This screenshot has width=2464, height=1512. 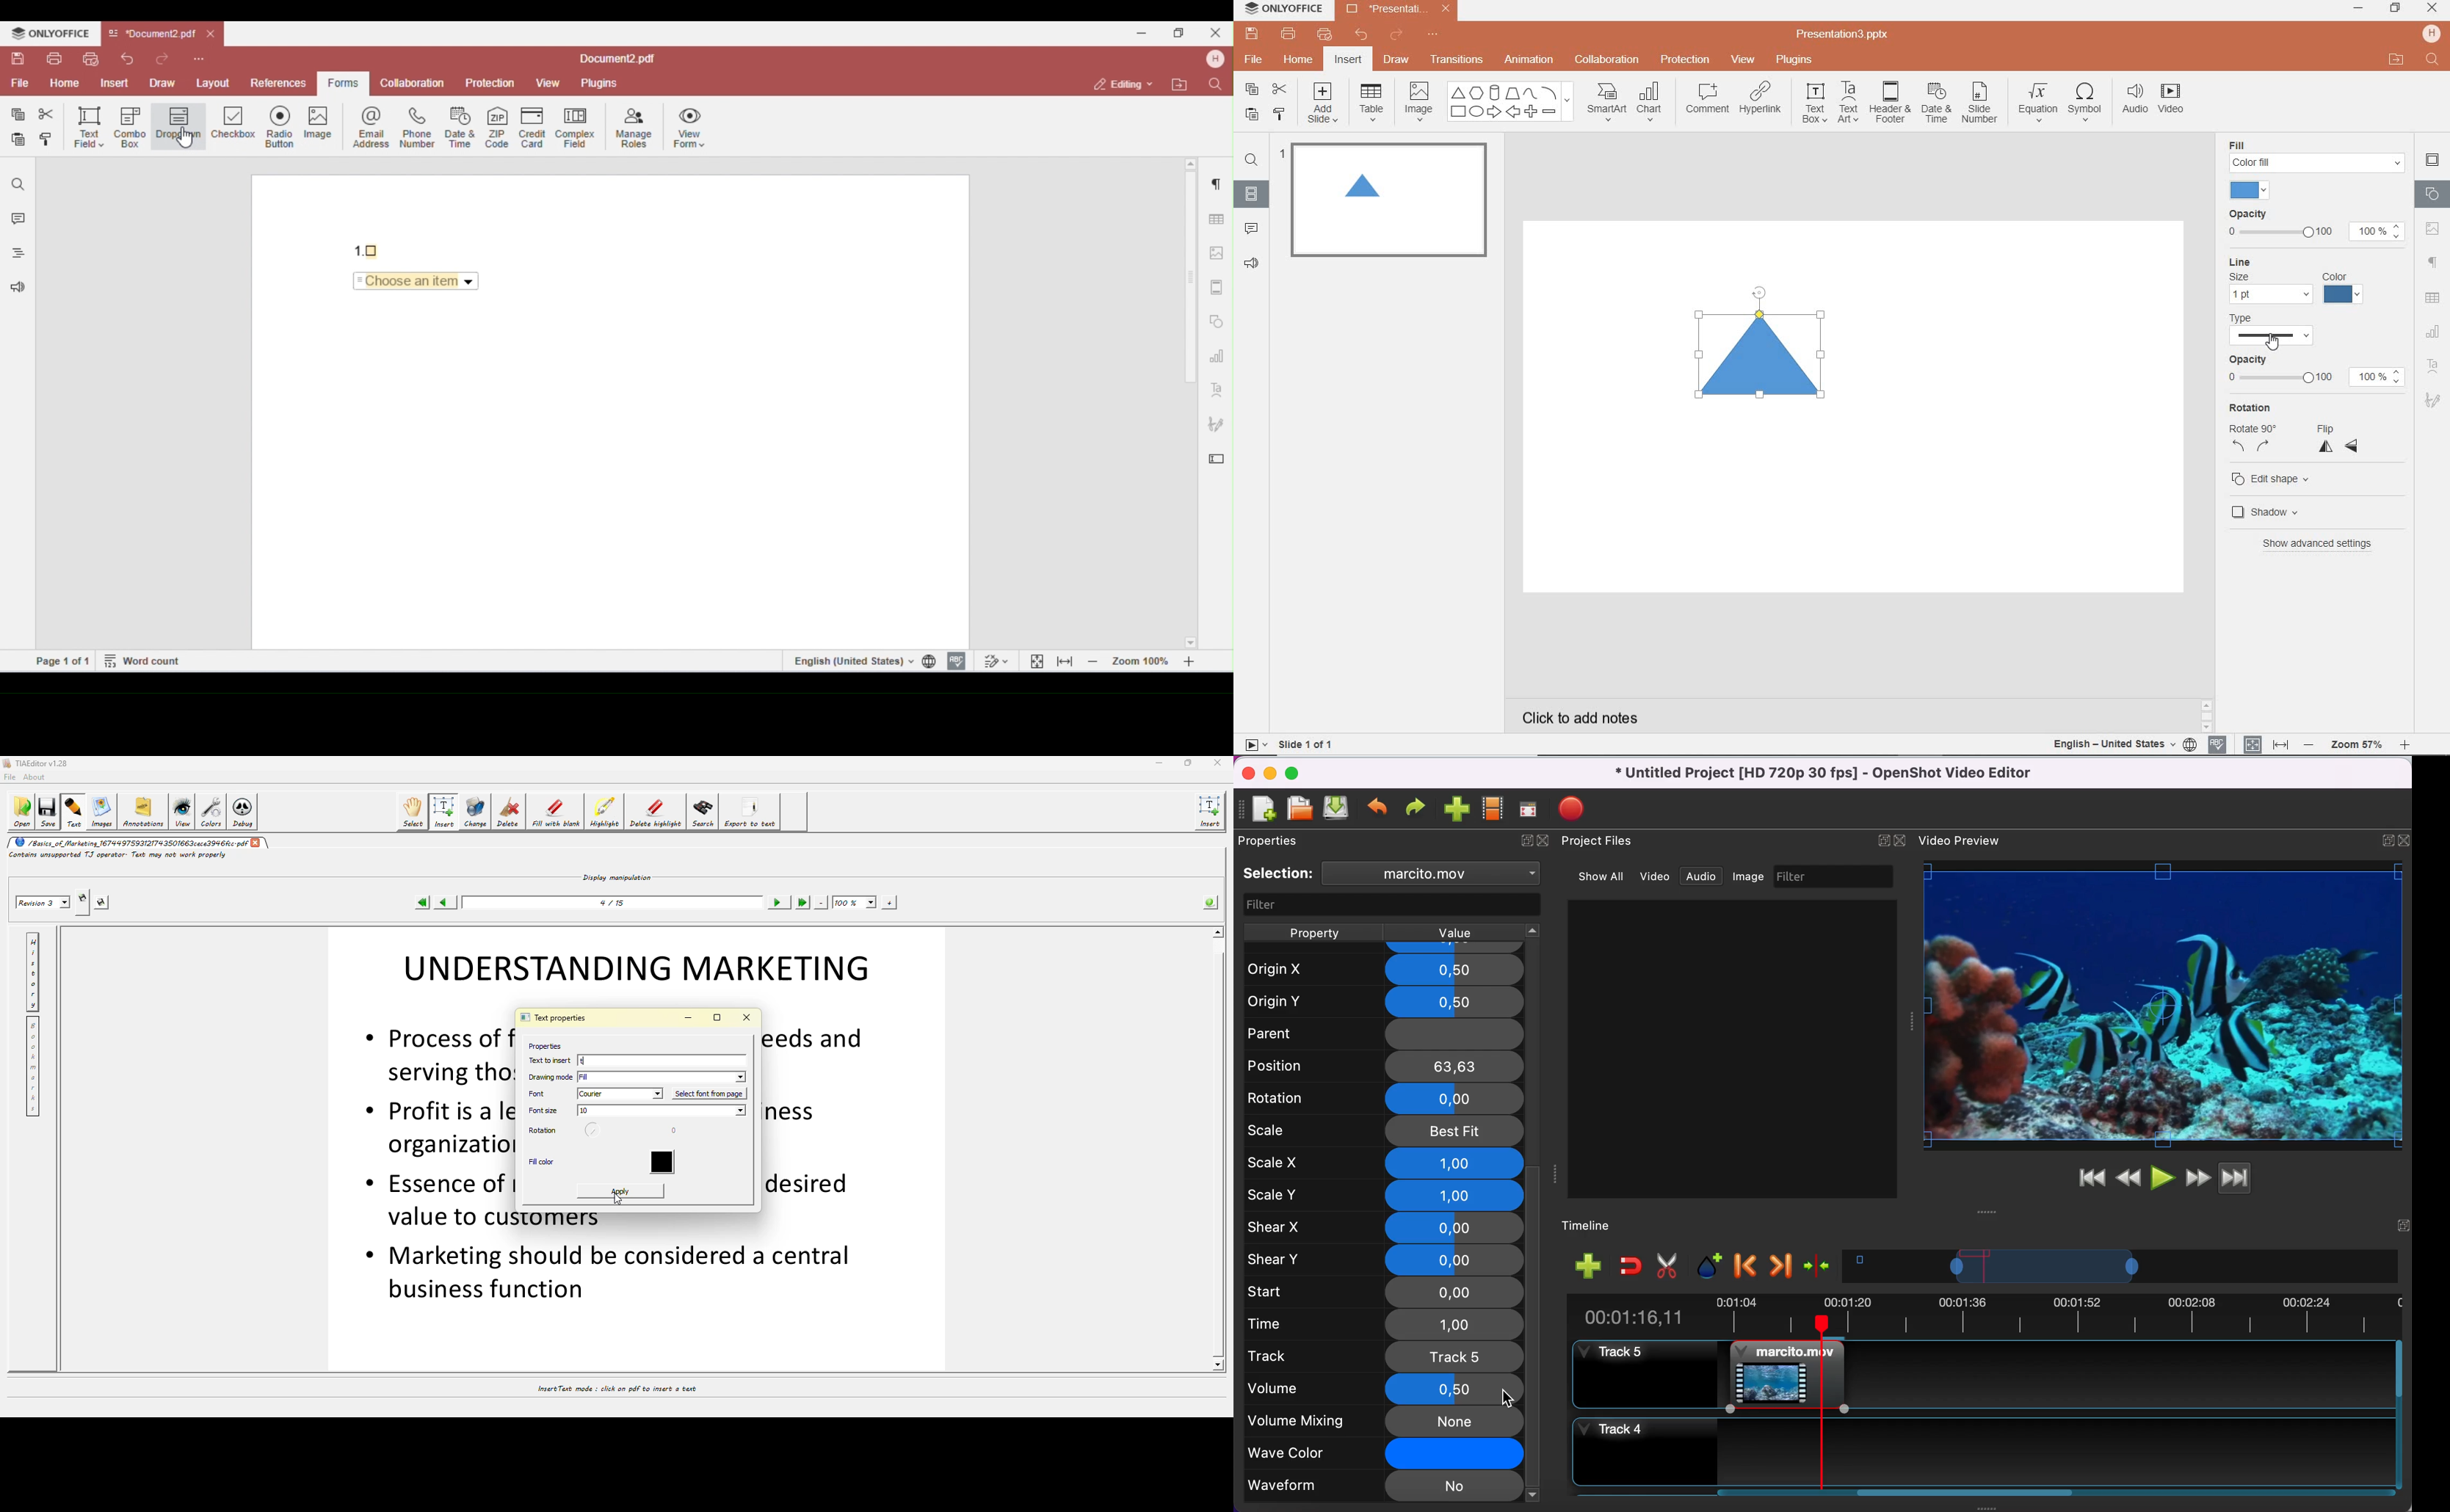 I want to click on title - Untitled Project (HD 720p 30 fps)-OpenShot Video Editor, so click(x=1841, y=775).